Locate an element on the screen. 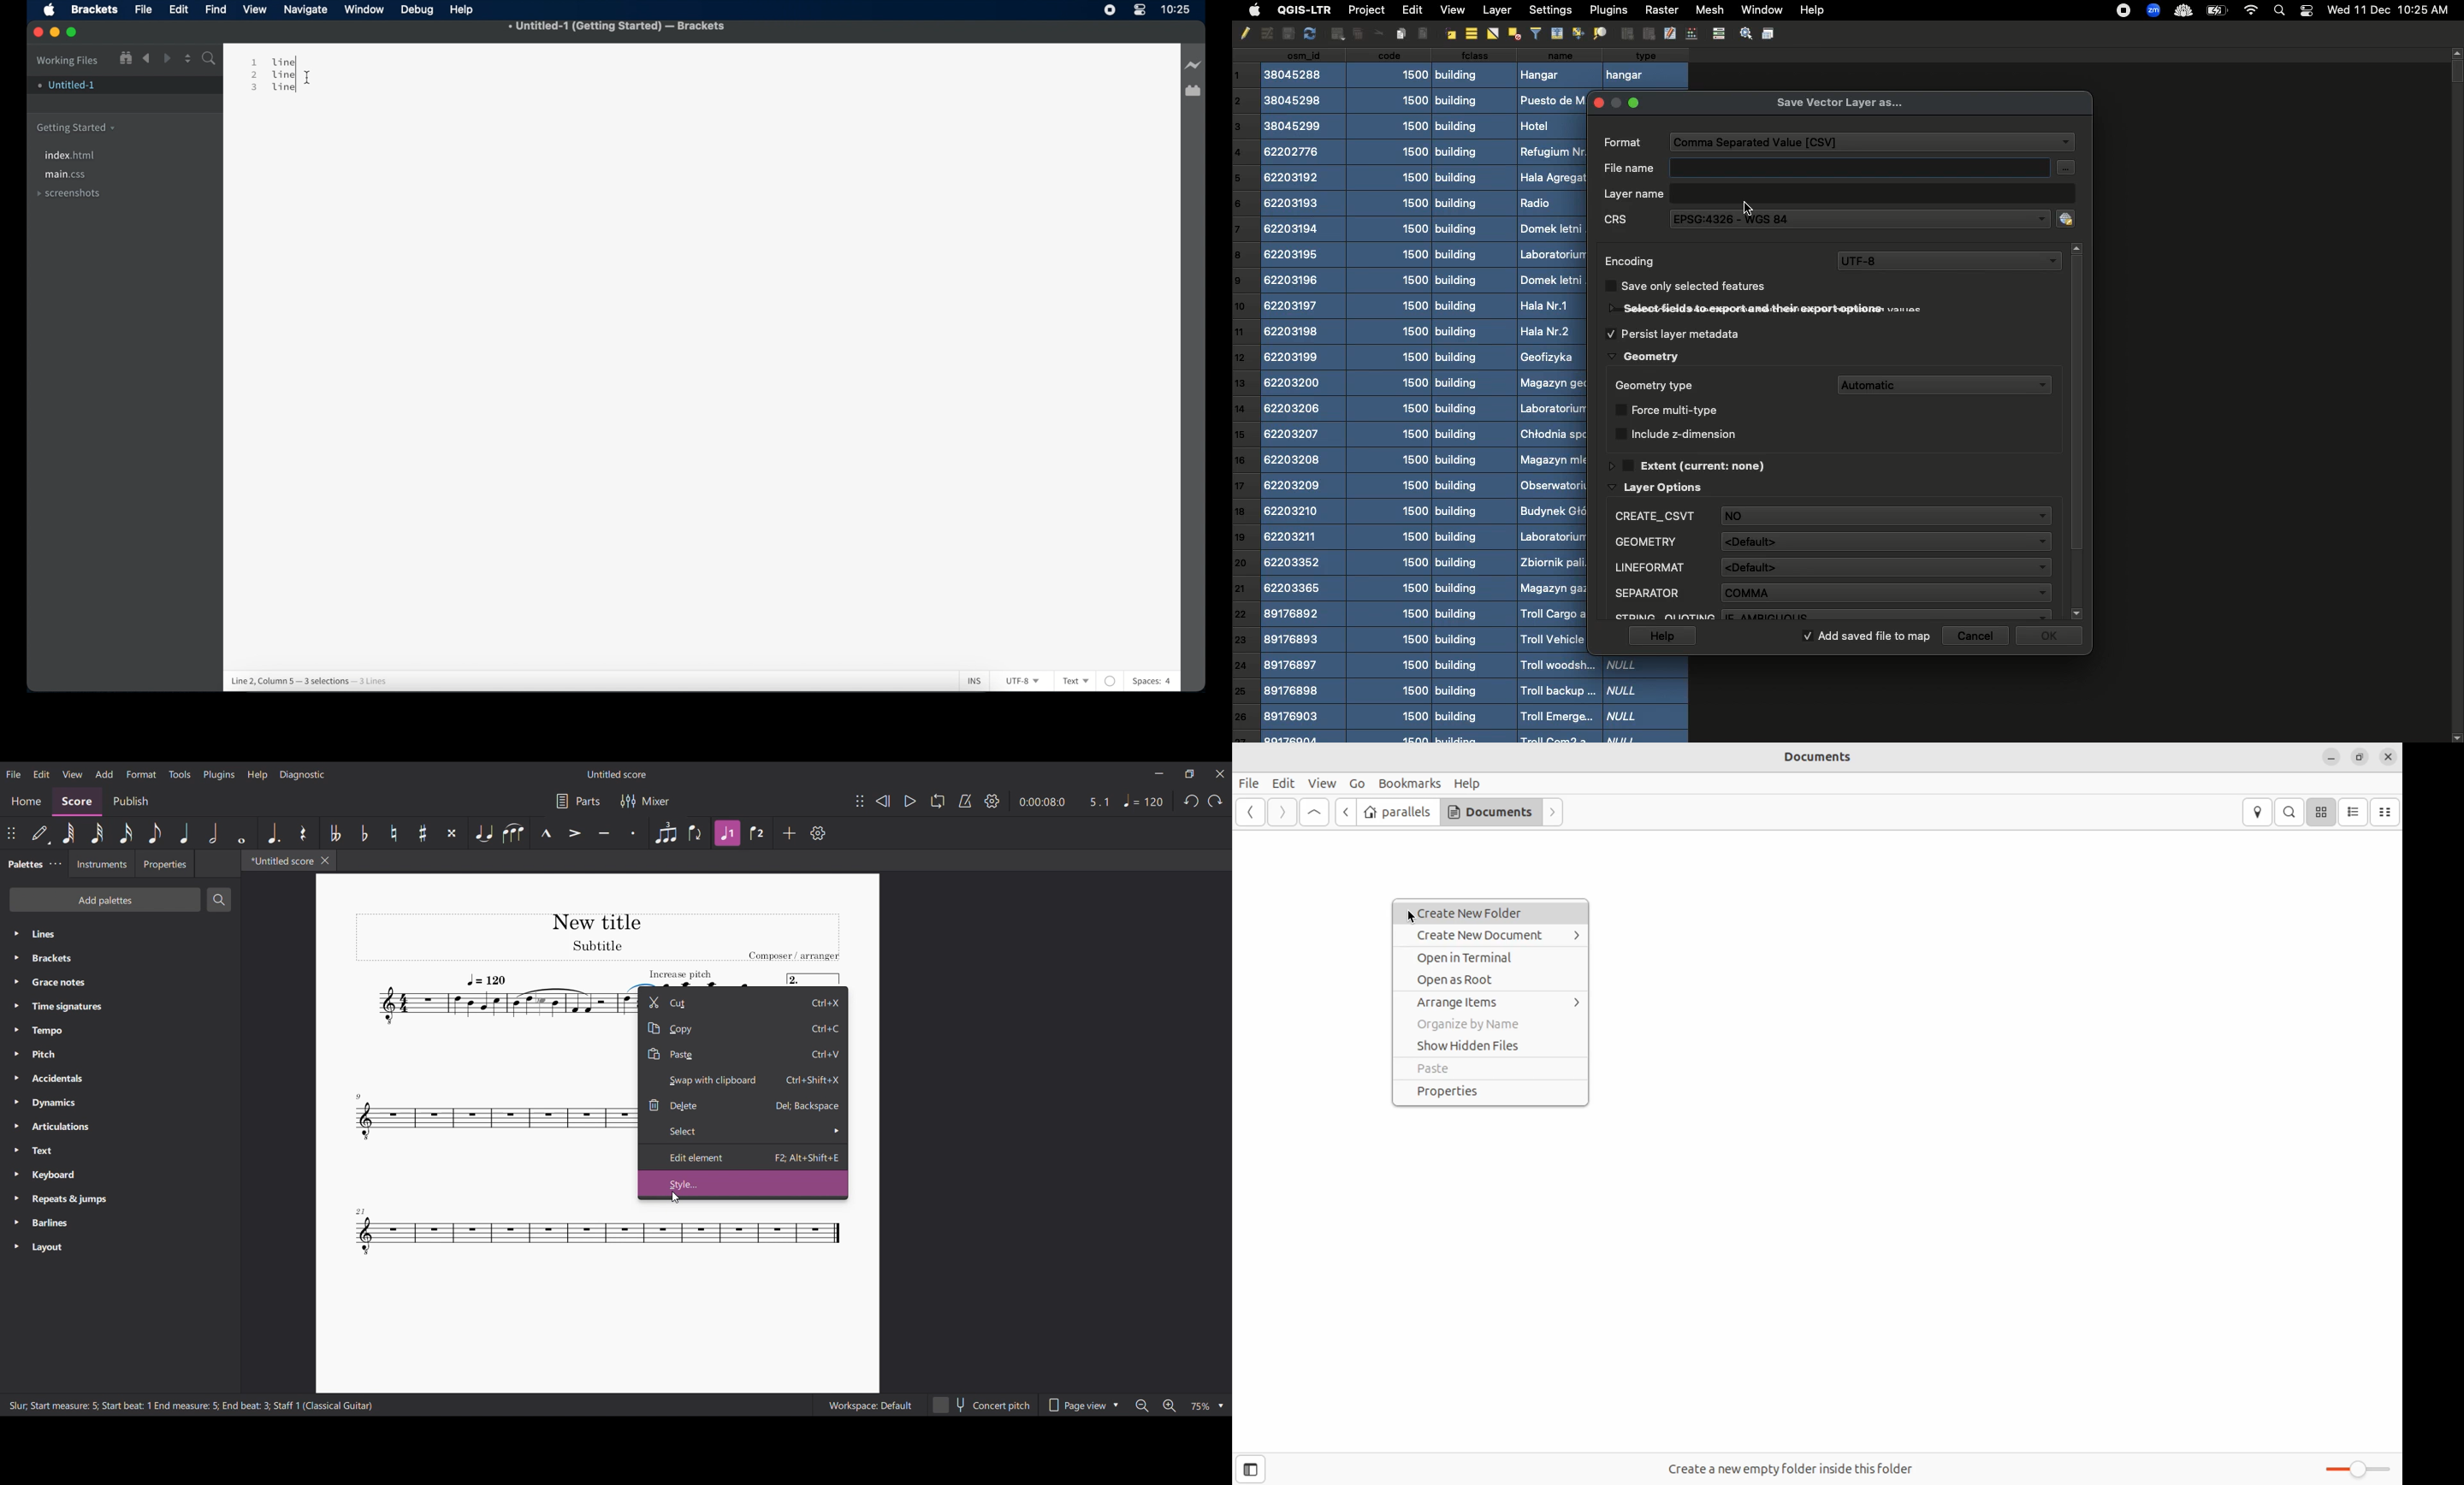  Help menu is located at coordinates (258, 775).